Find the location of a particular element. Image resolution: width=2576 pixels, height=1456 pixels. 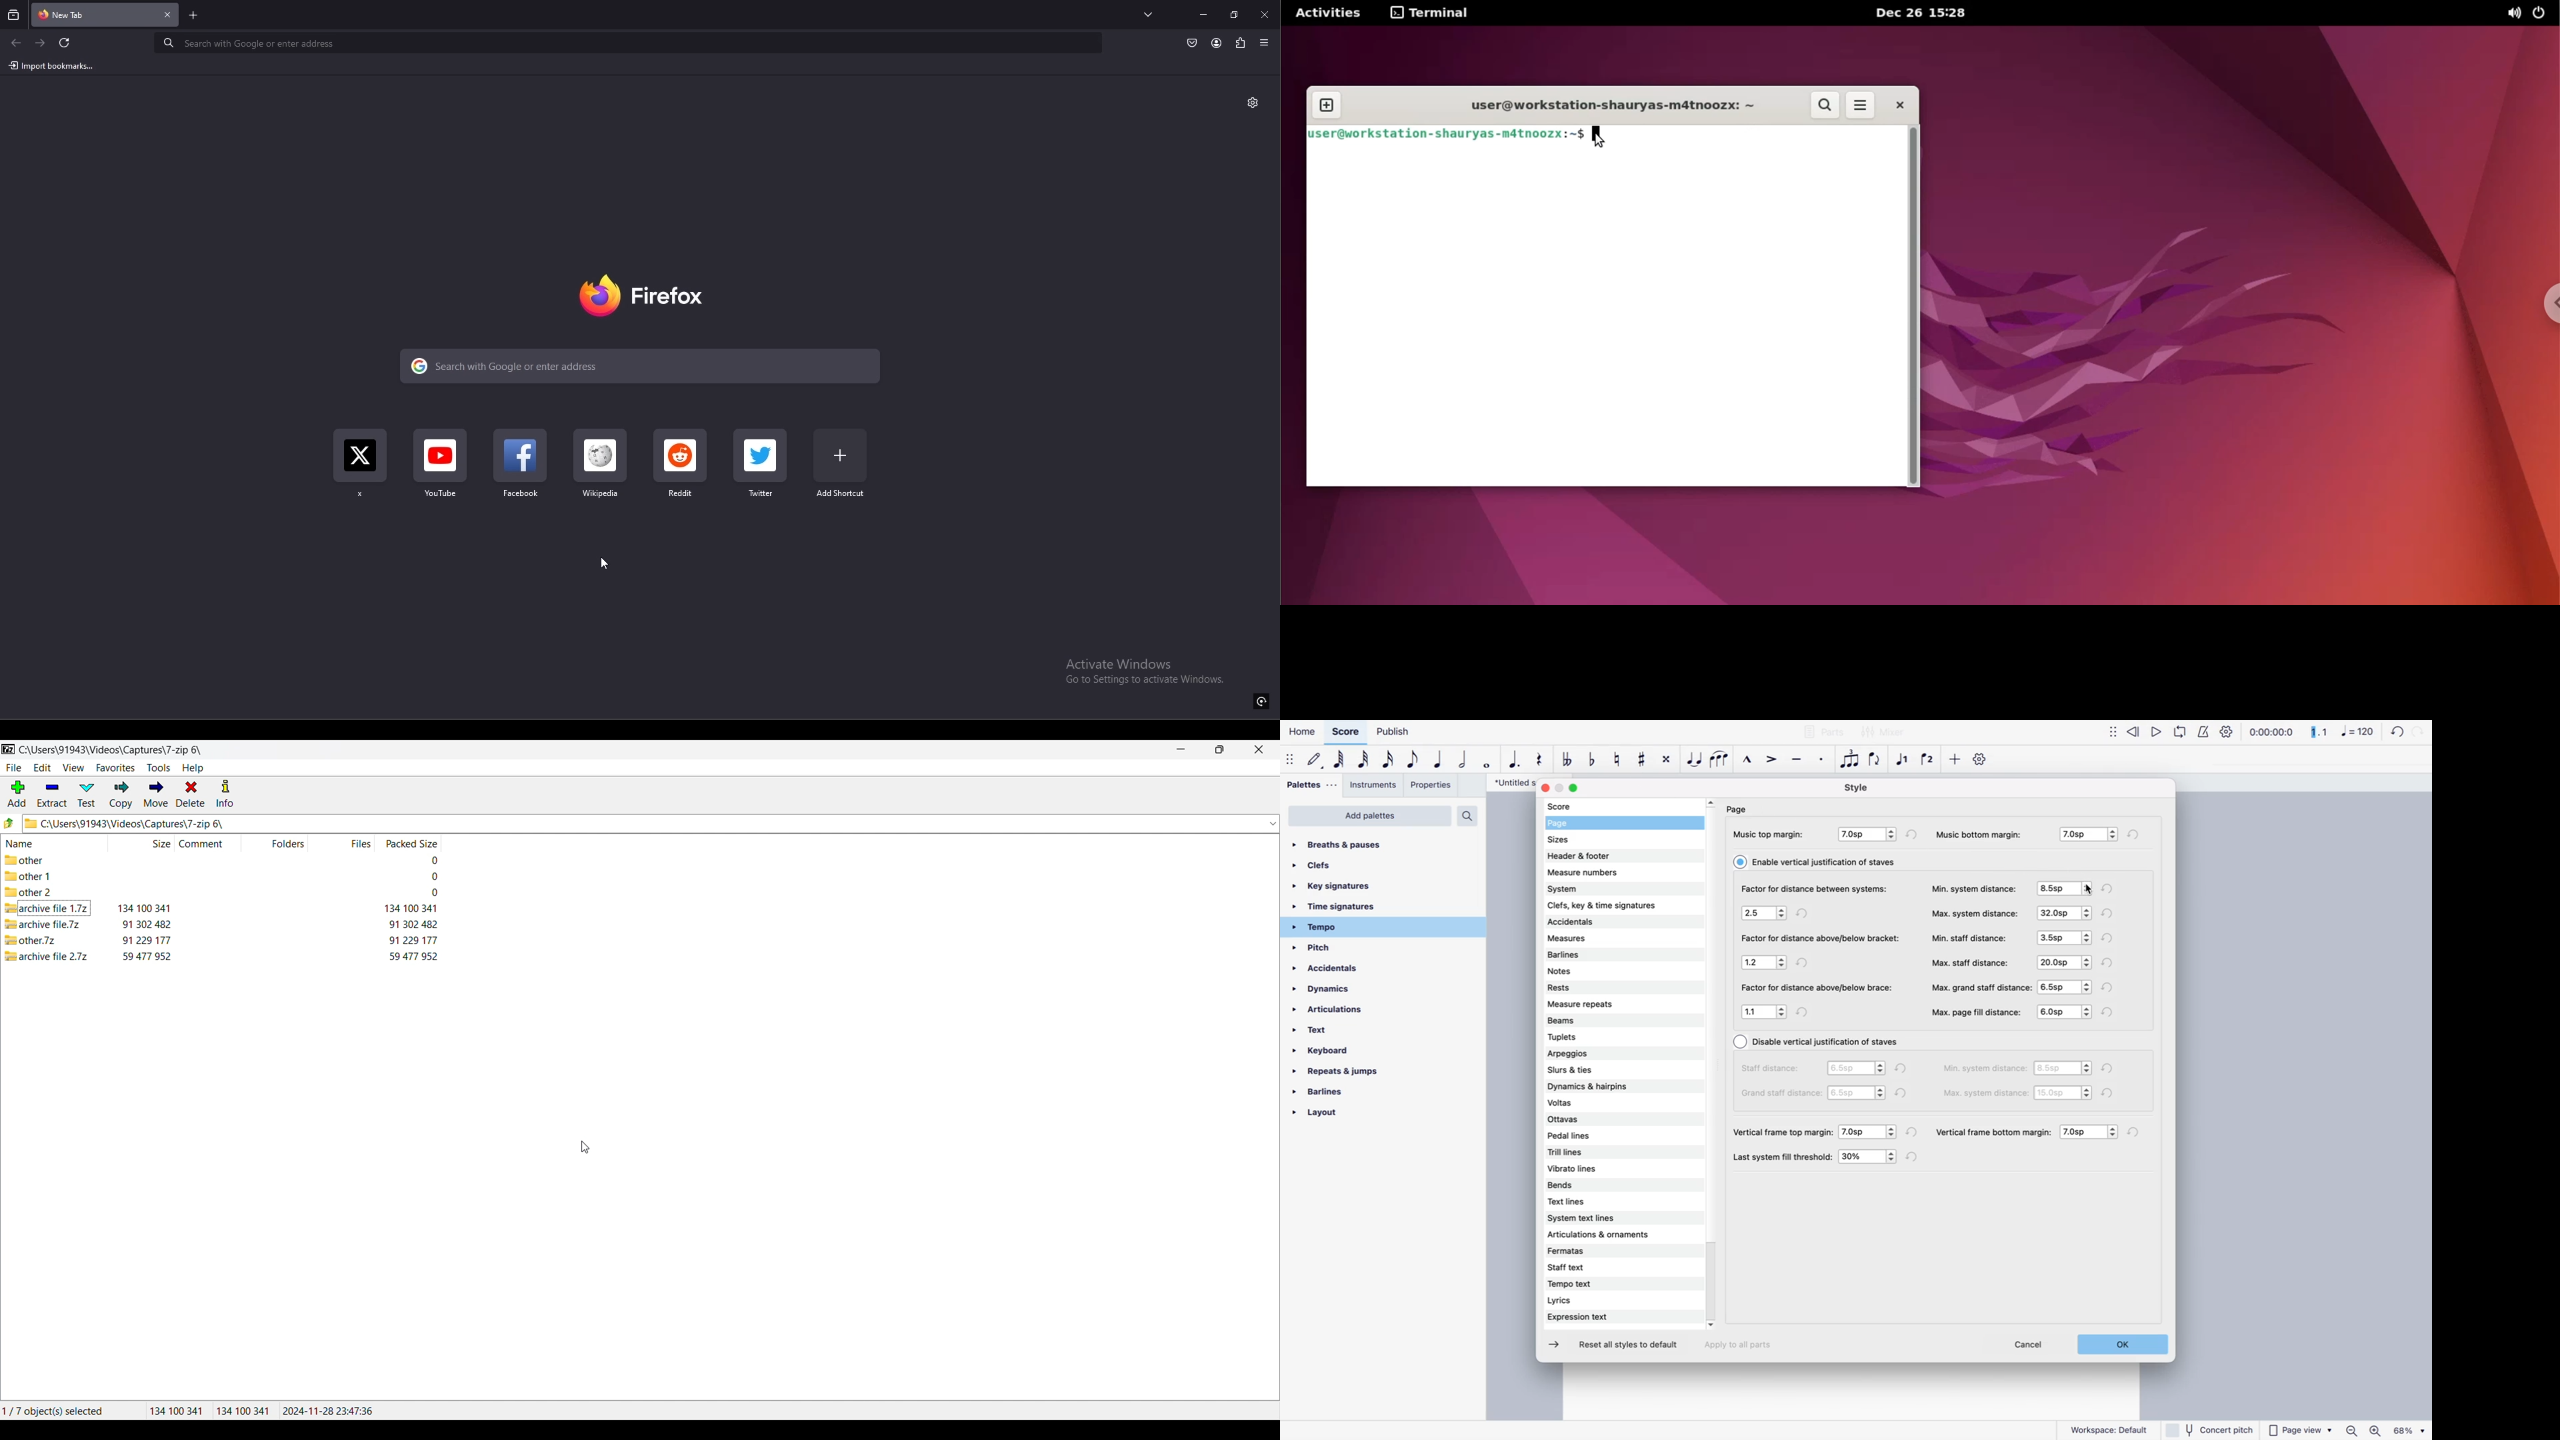

dropdown is located at coordinates (1272, 824).